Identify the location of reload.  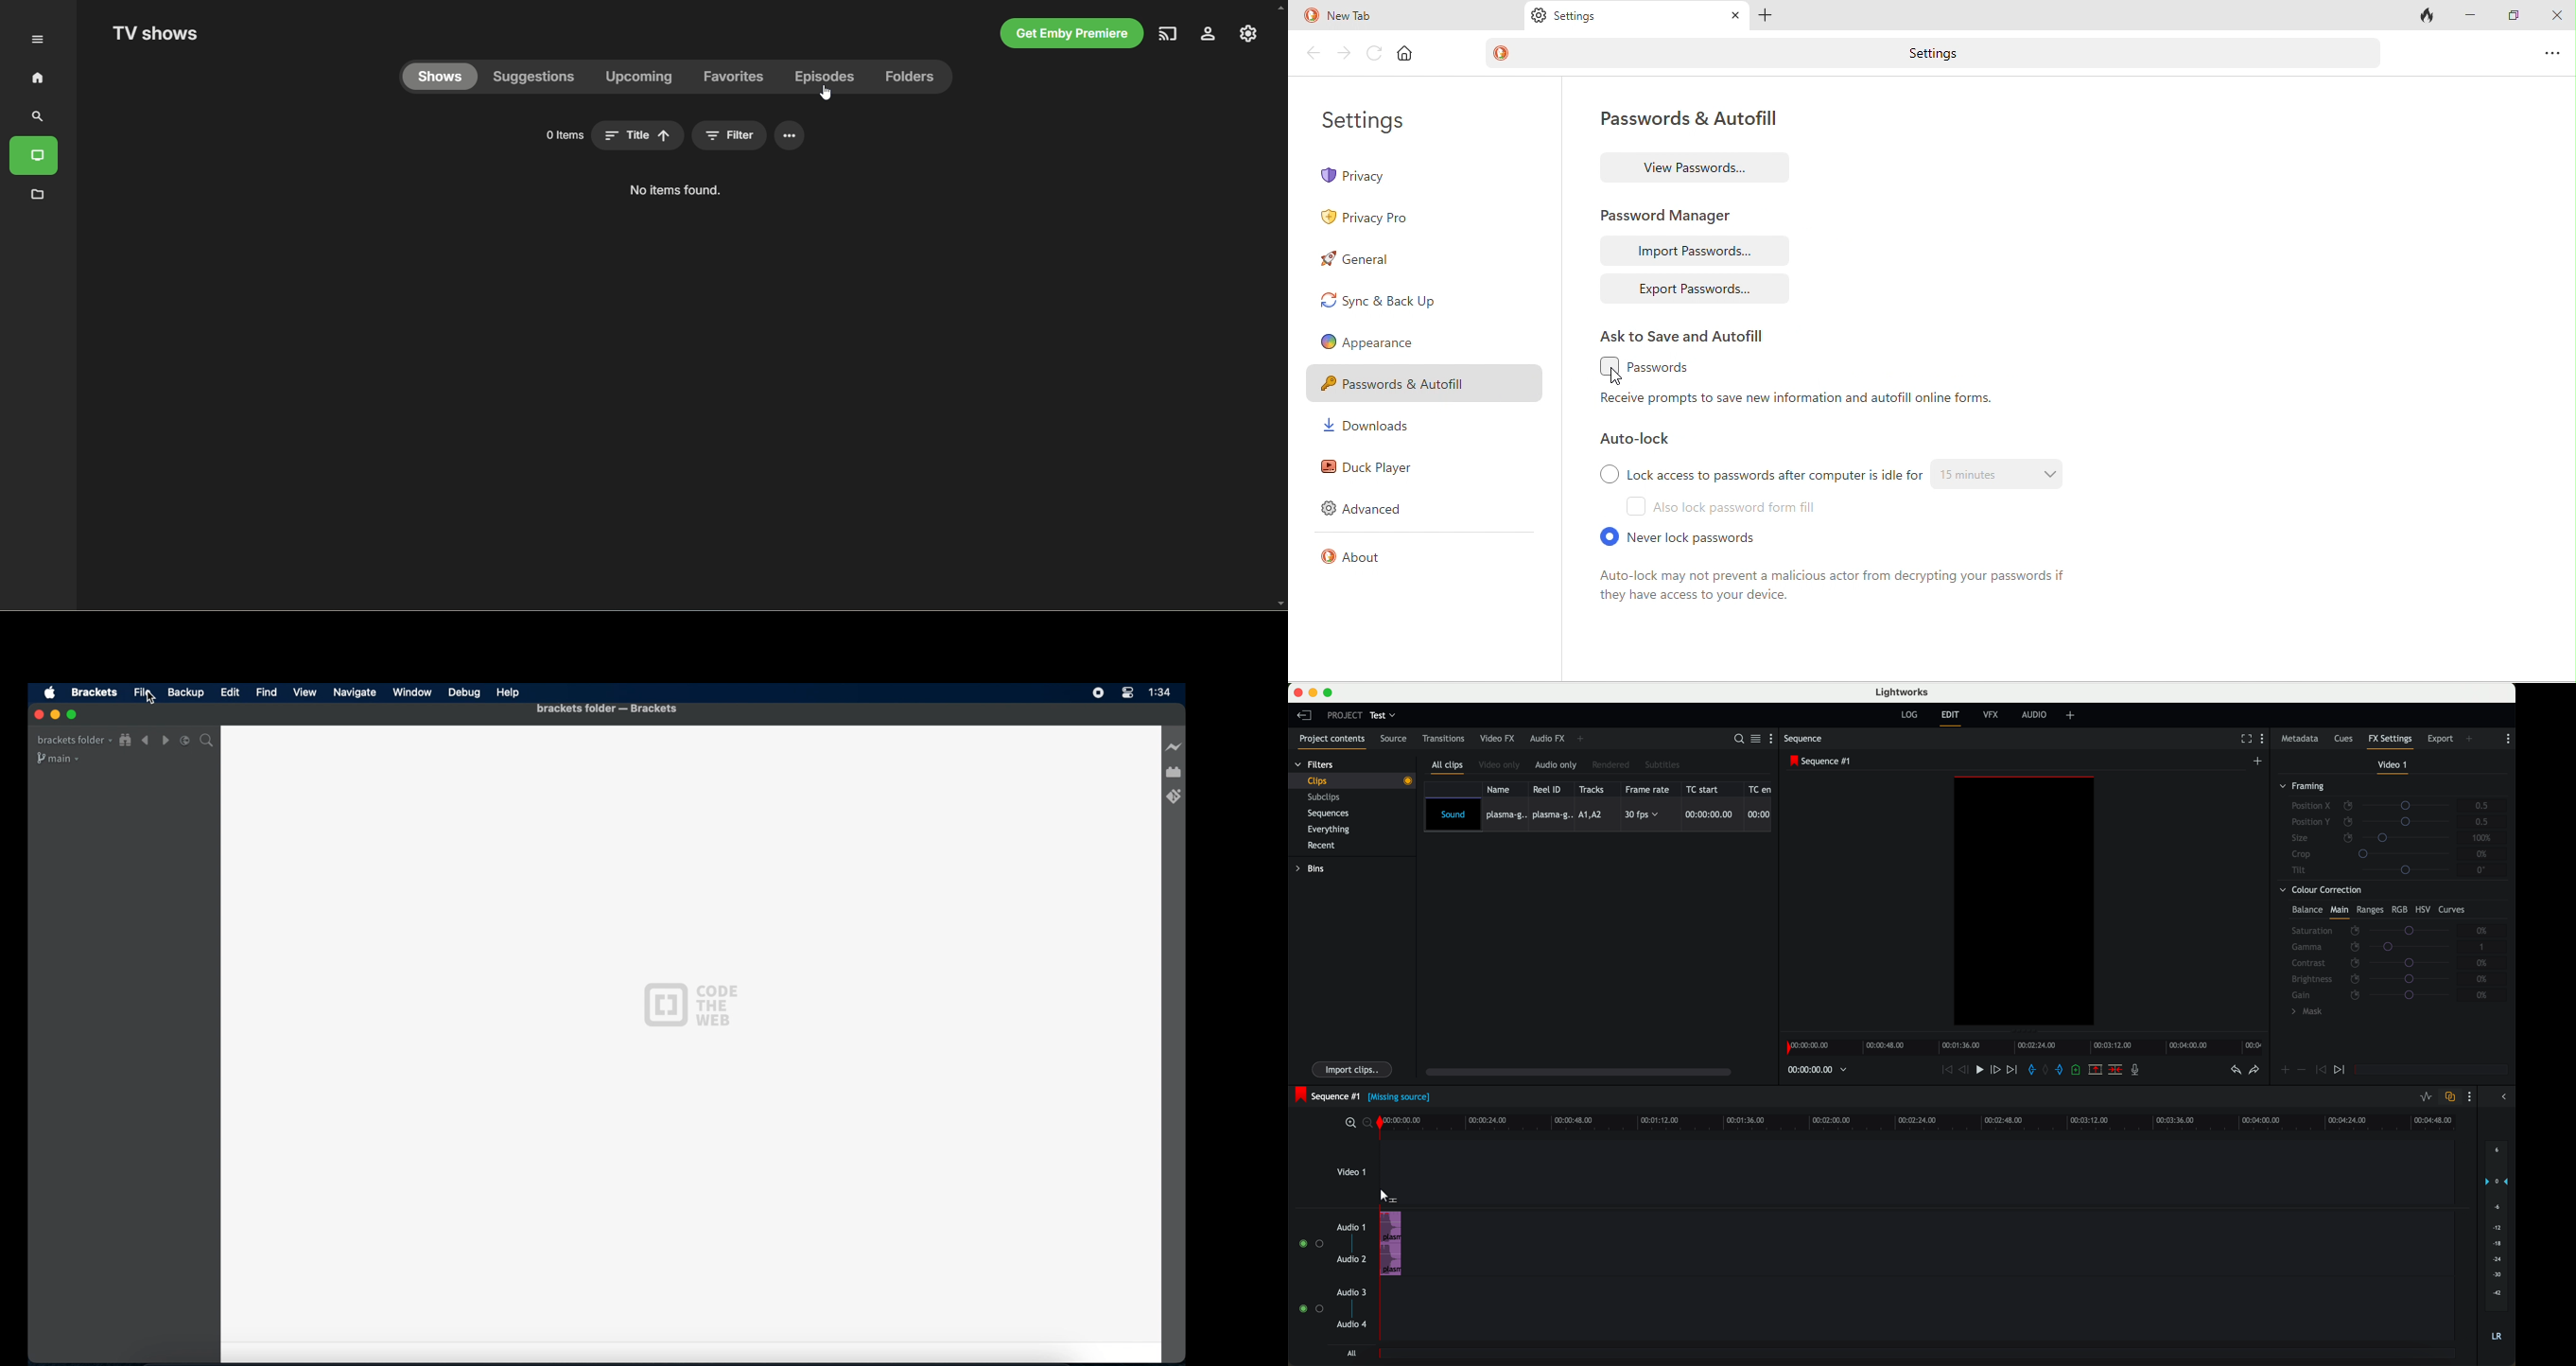
(1373, 52).